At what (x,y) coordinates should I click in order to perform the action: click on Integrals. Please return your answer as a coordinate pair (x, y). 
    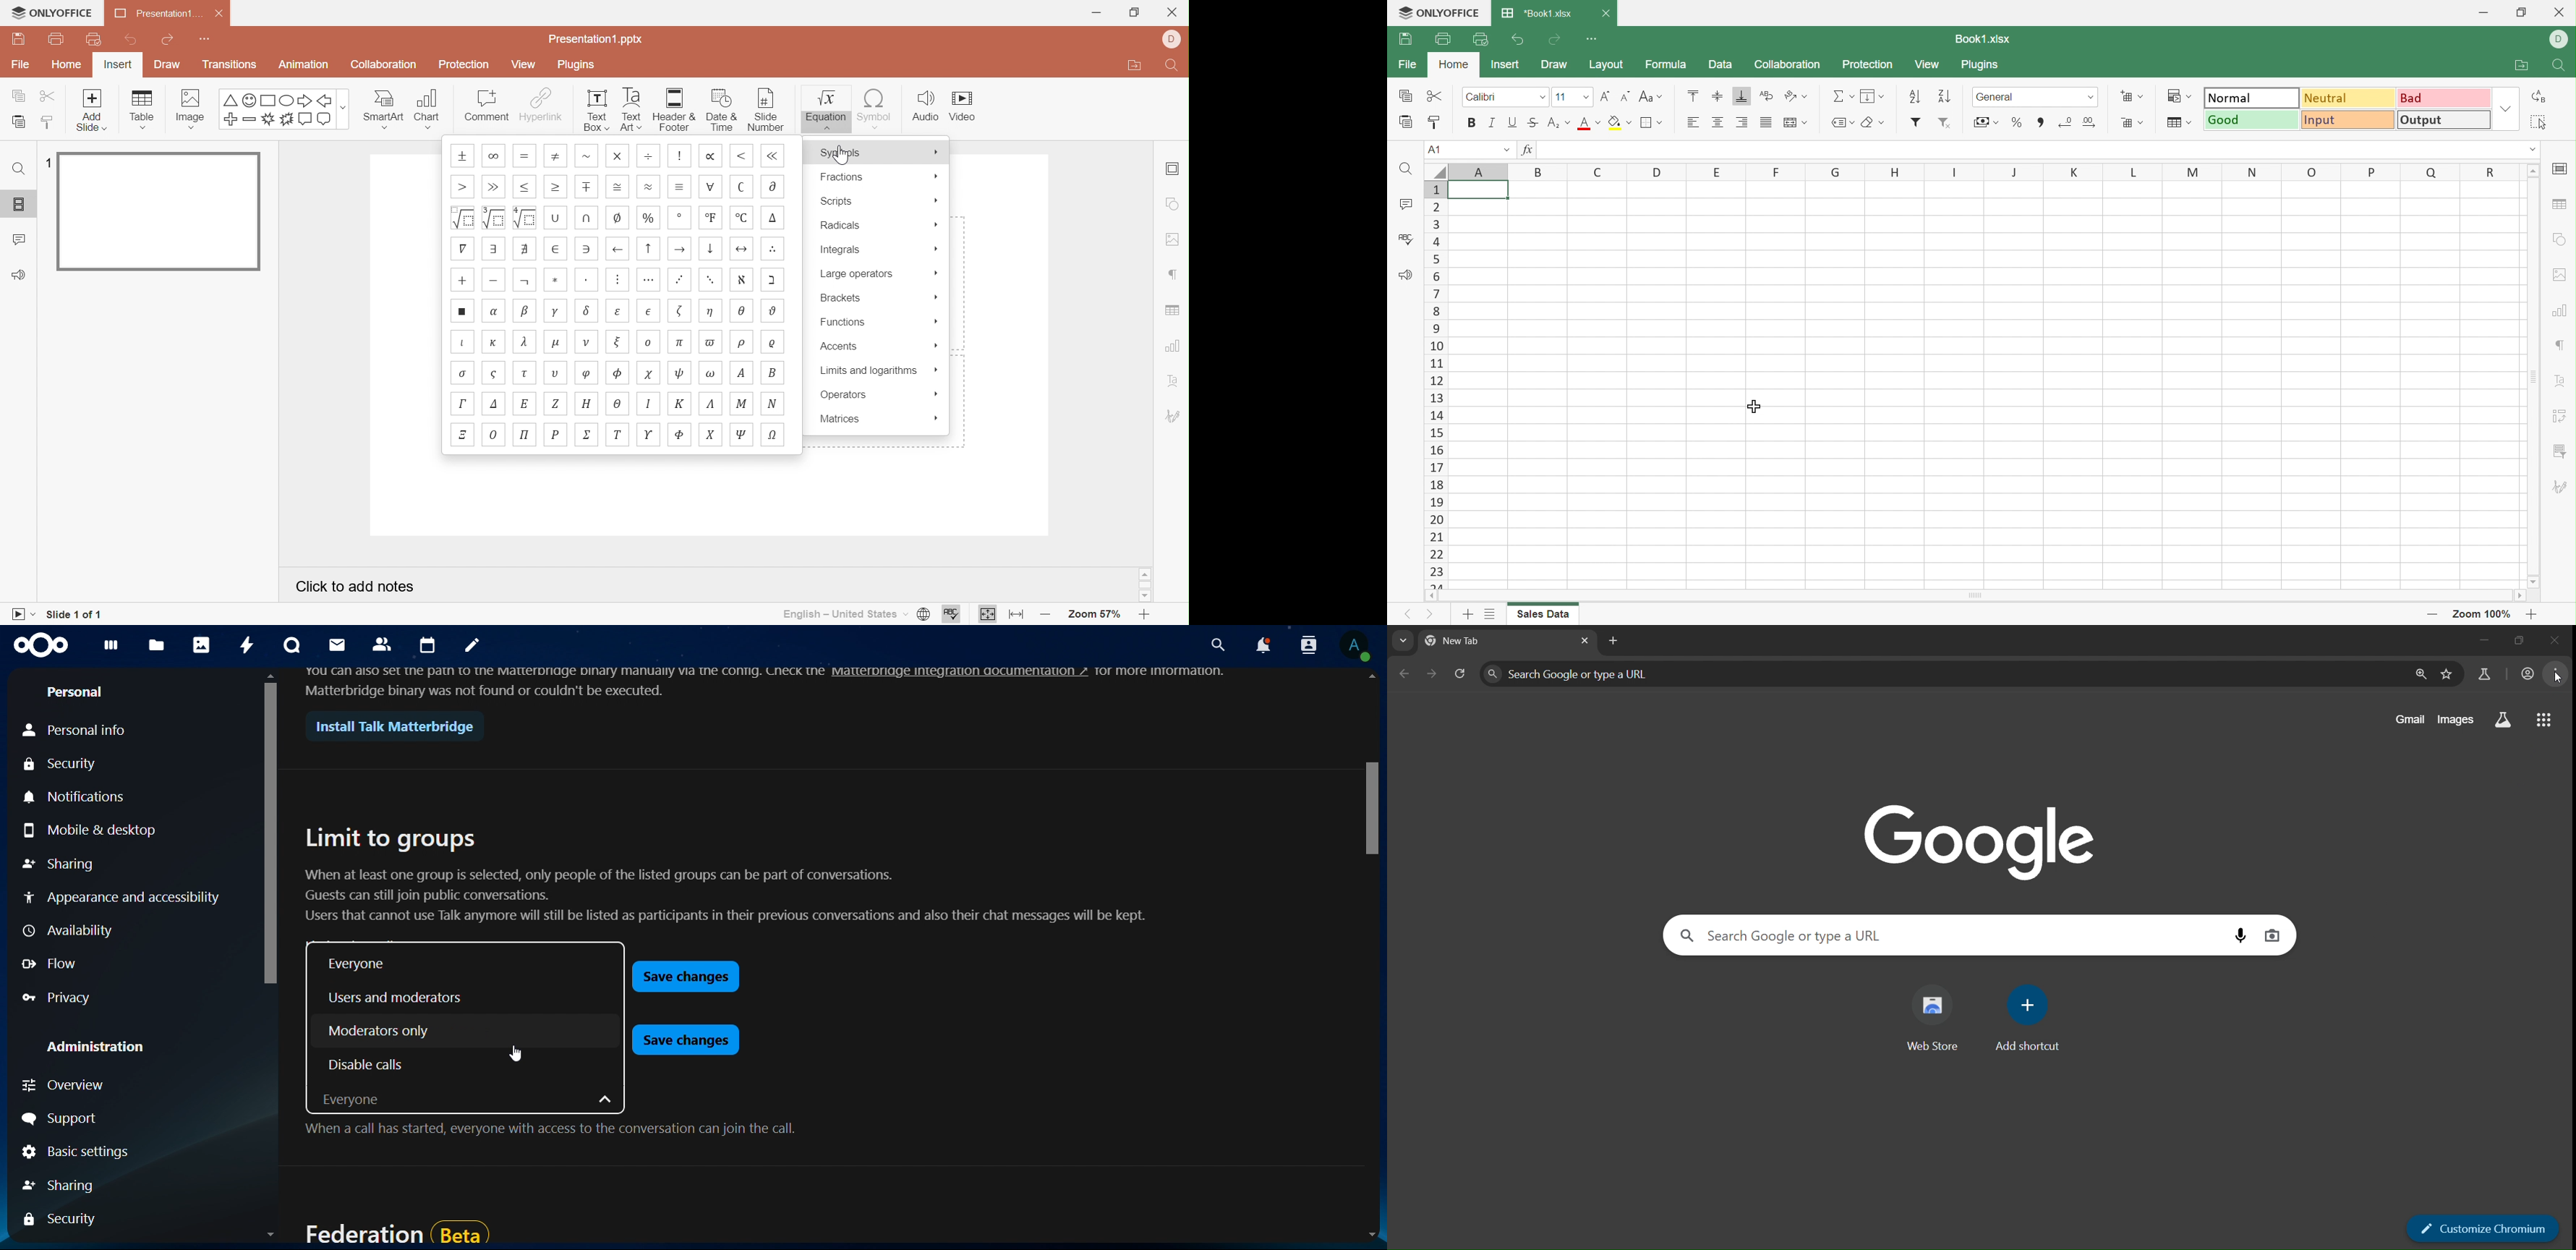
    Looking at the image, I should click on (877, 249).